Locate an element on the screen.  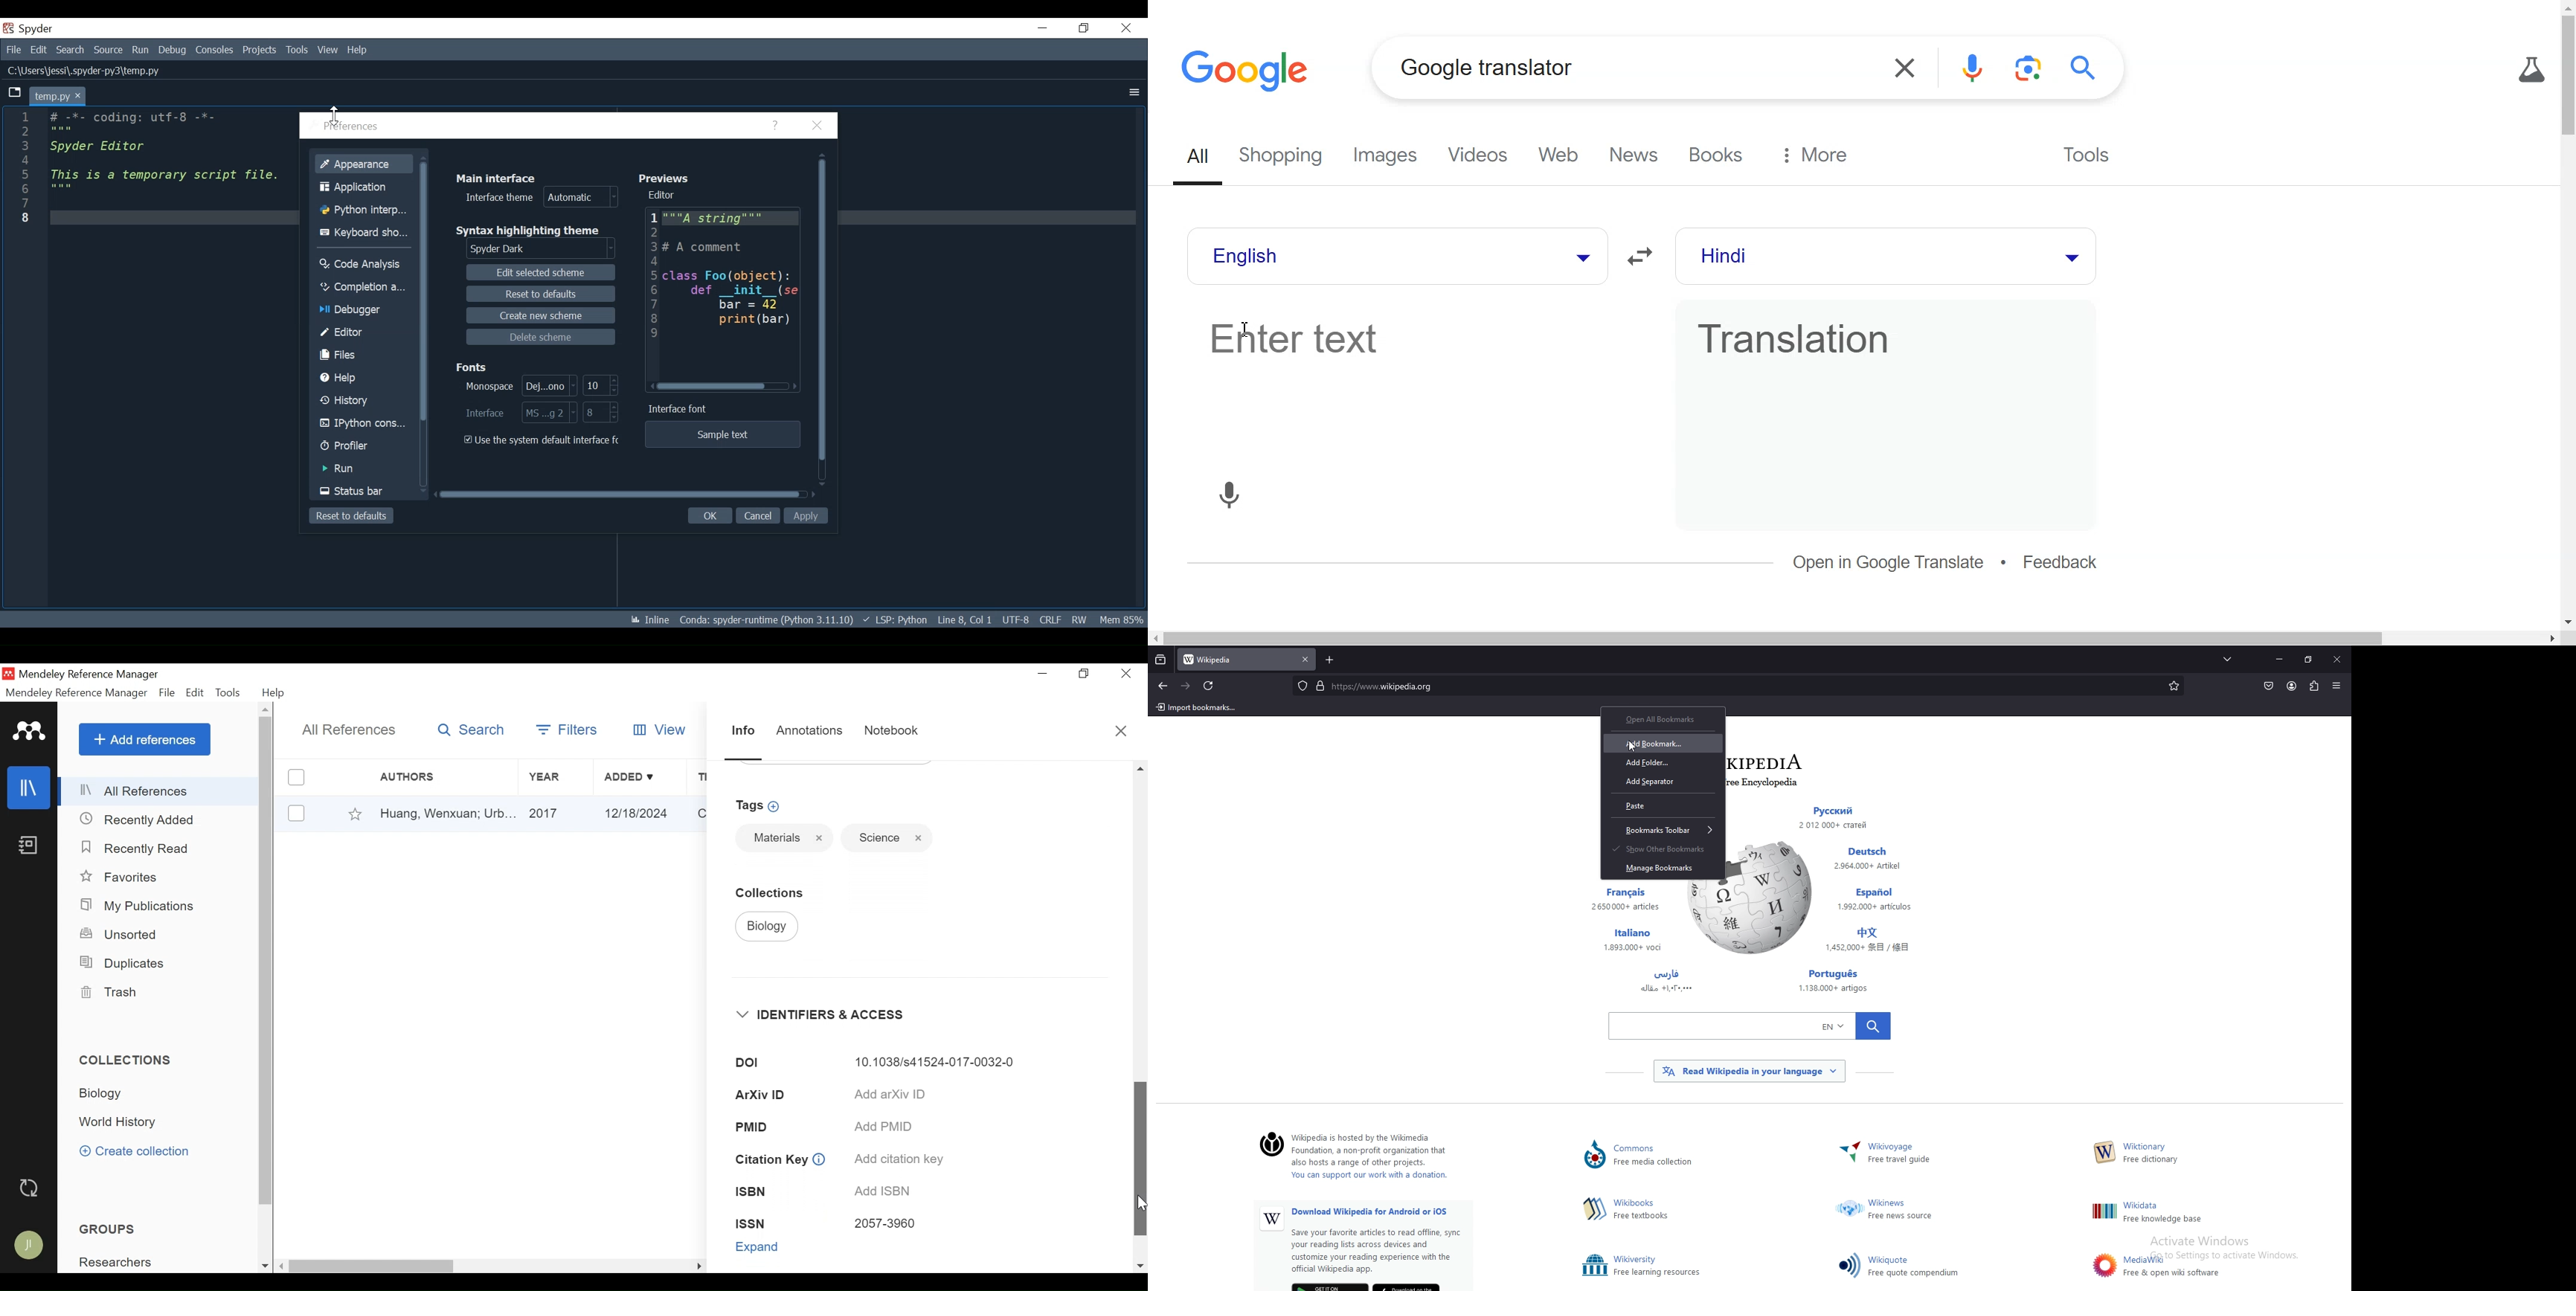
Close is located at coordinates (1126, 673).